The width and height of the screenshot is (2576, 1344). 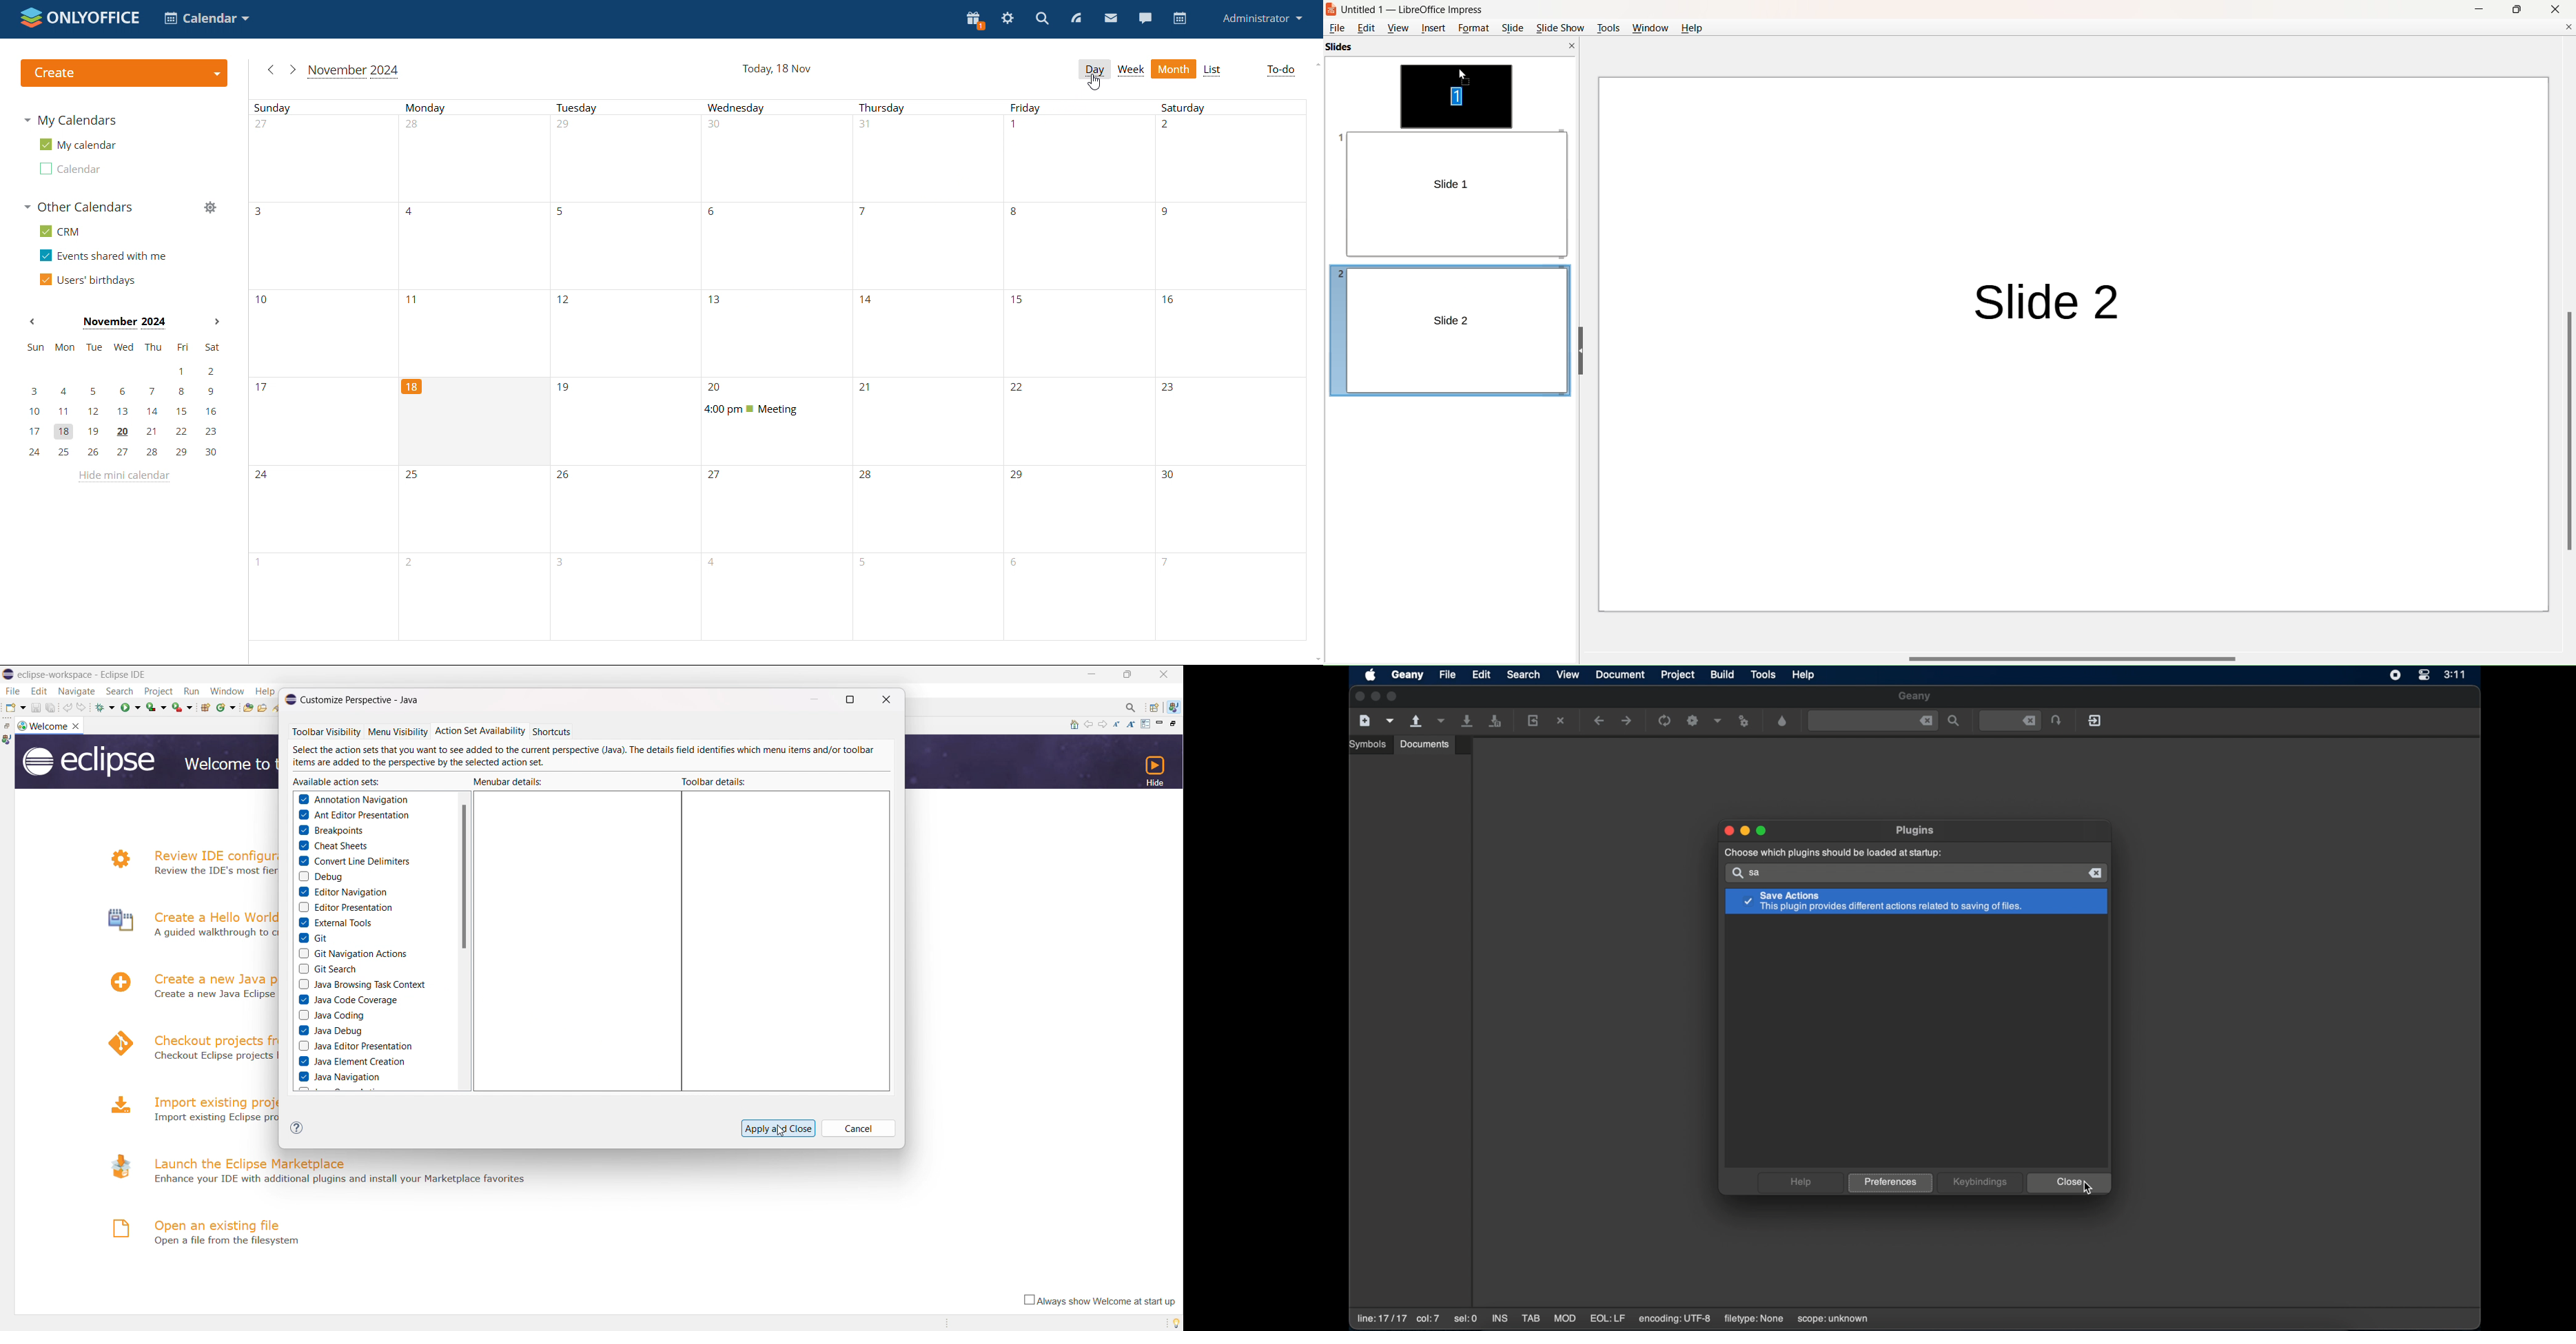 What do you see at coordinates (190, 691) in the screenshot?
I see `run` at bounding box center [190, 691].